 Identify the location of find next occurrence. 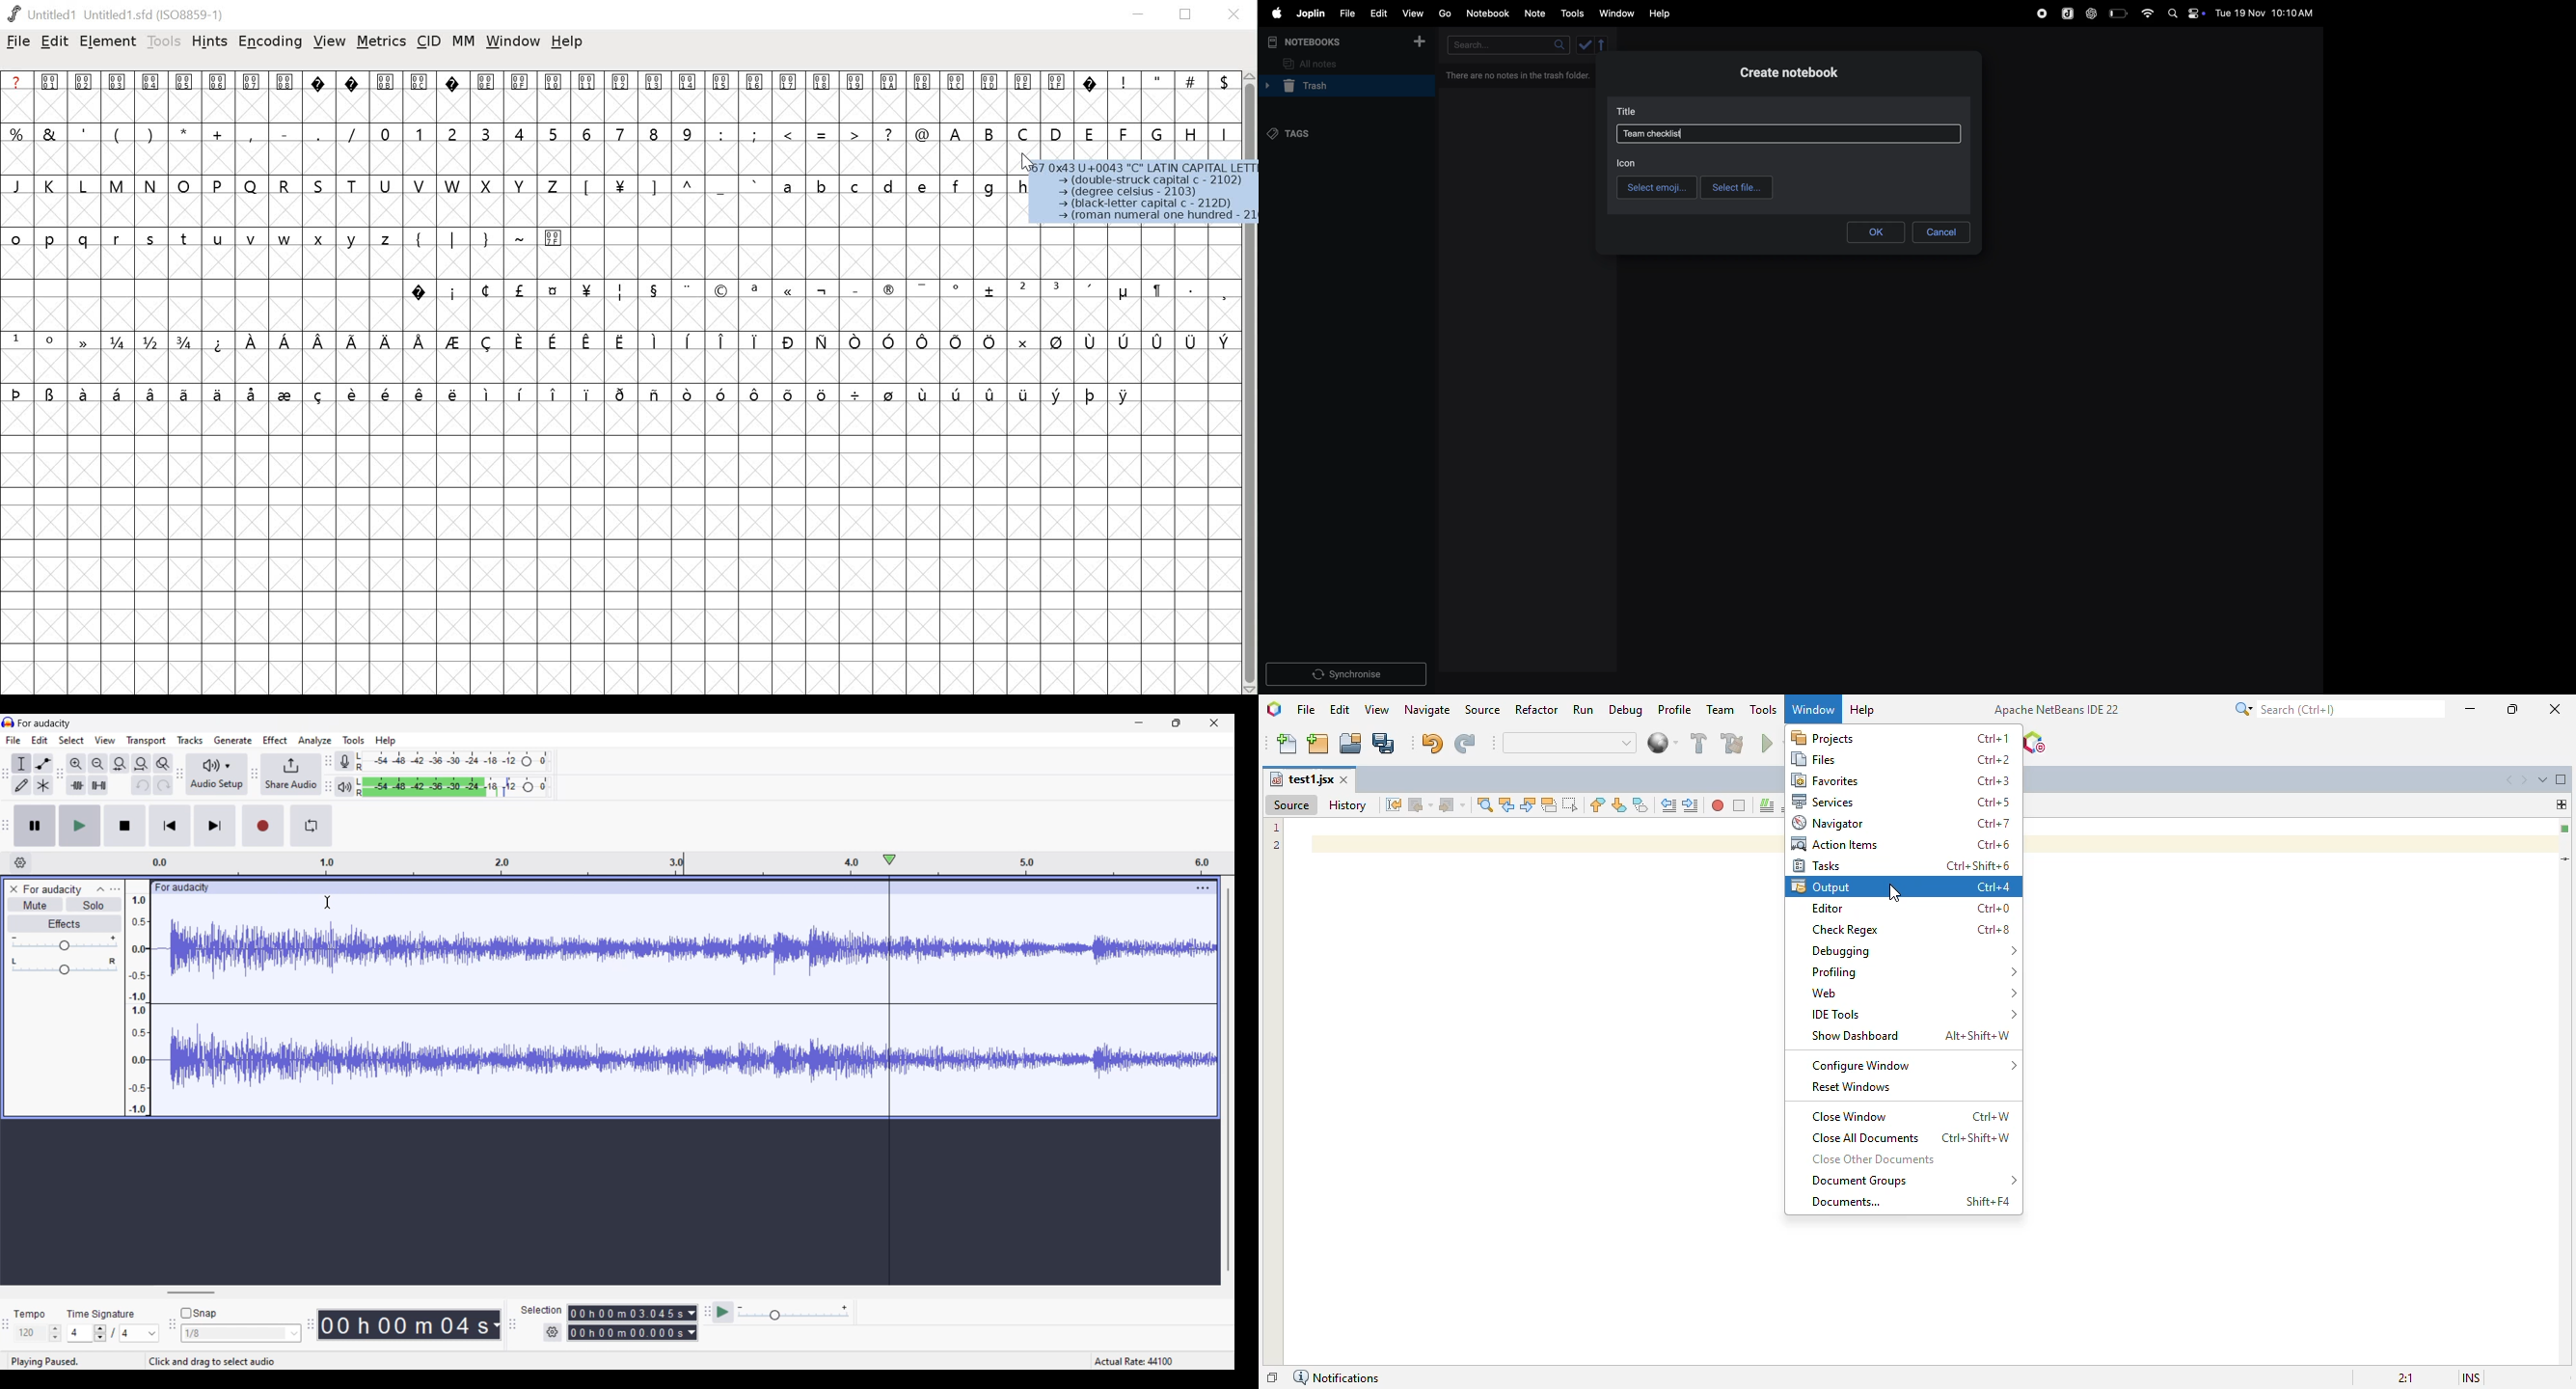
(1528, 805).